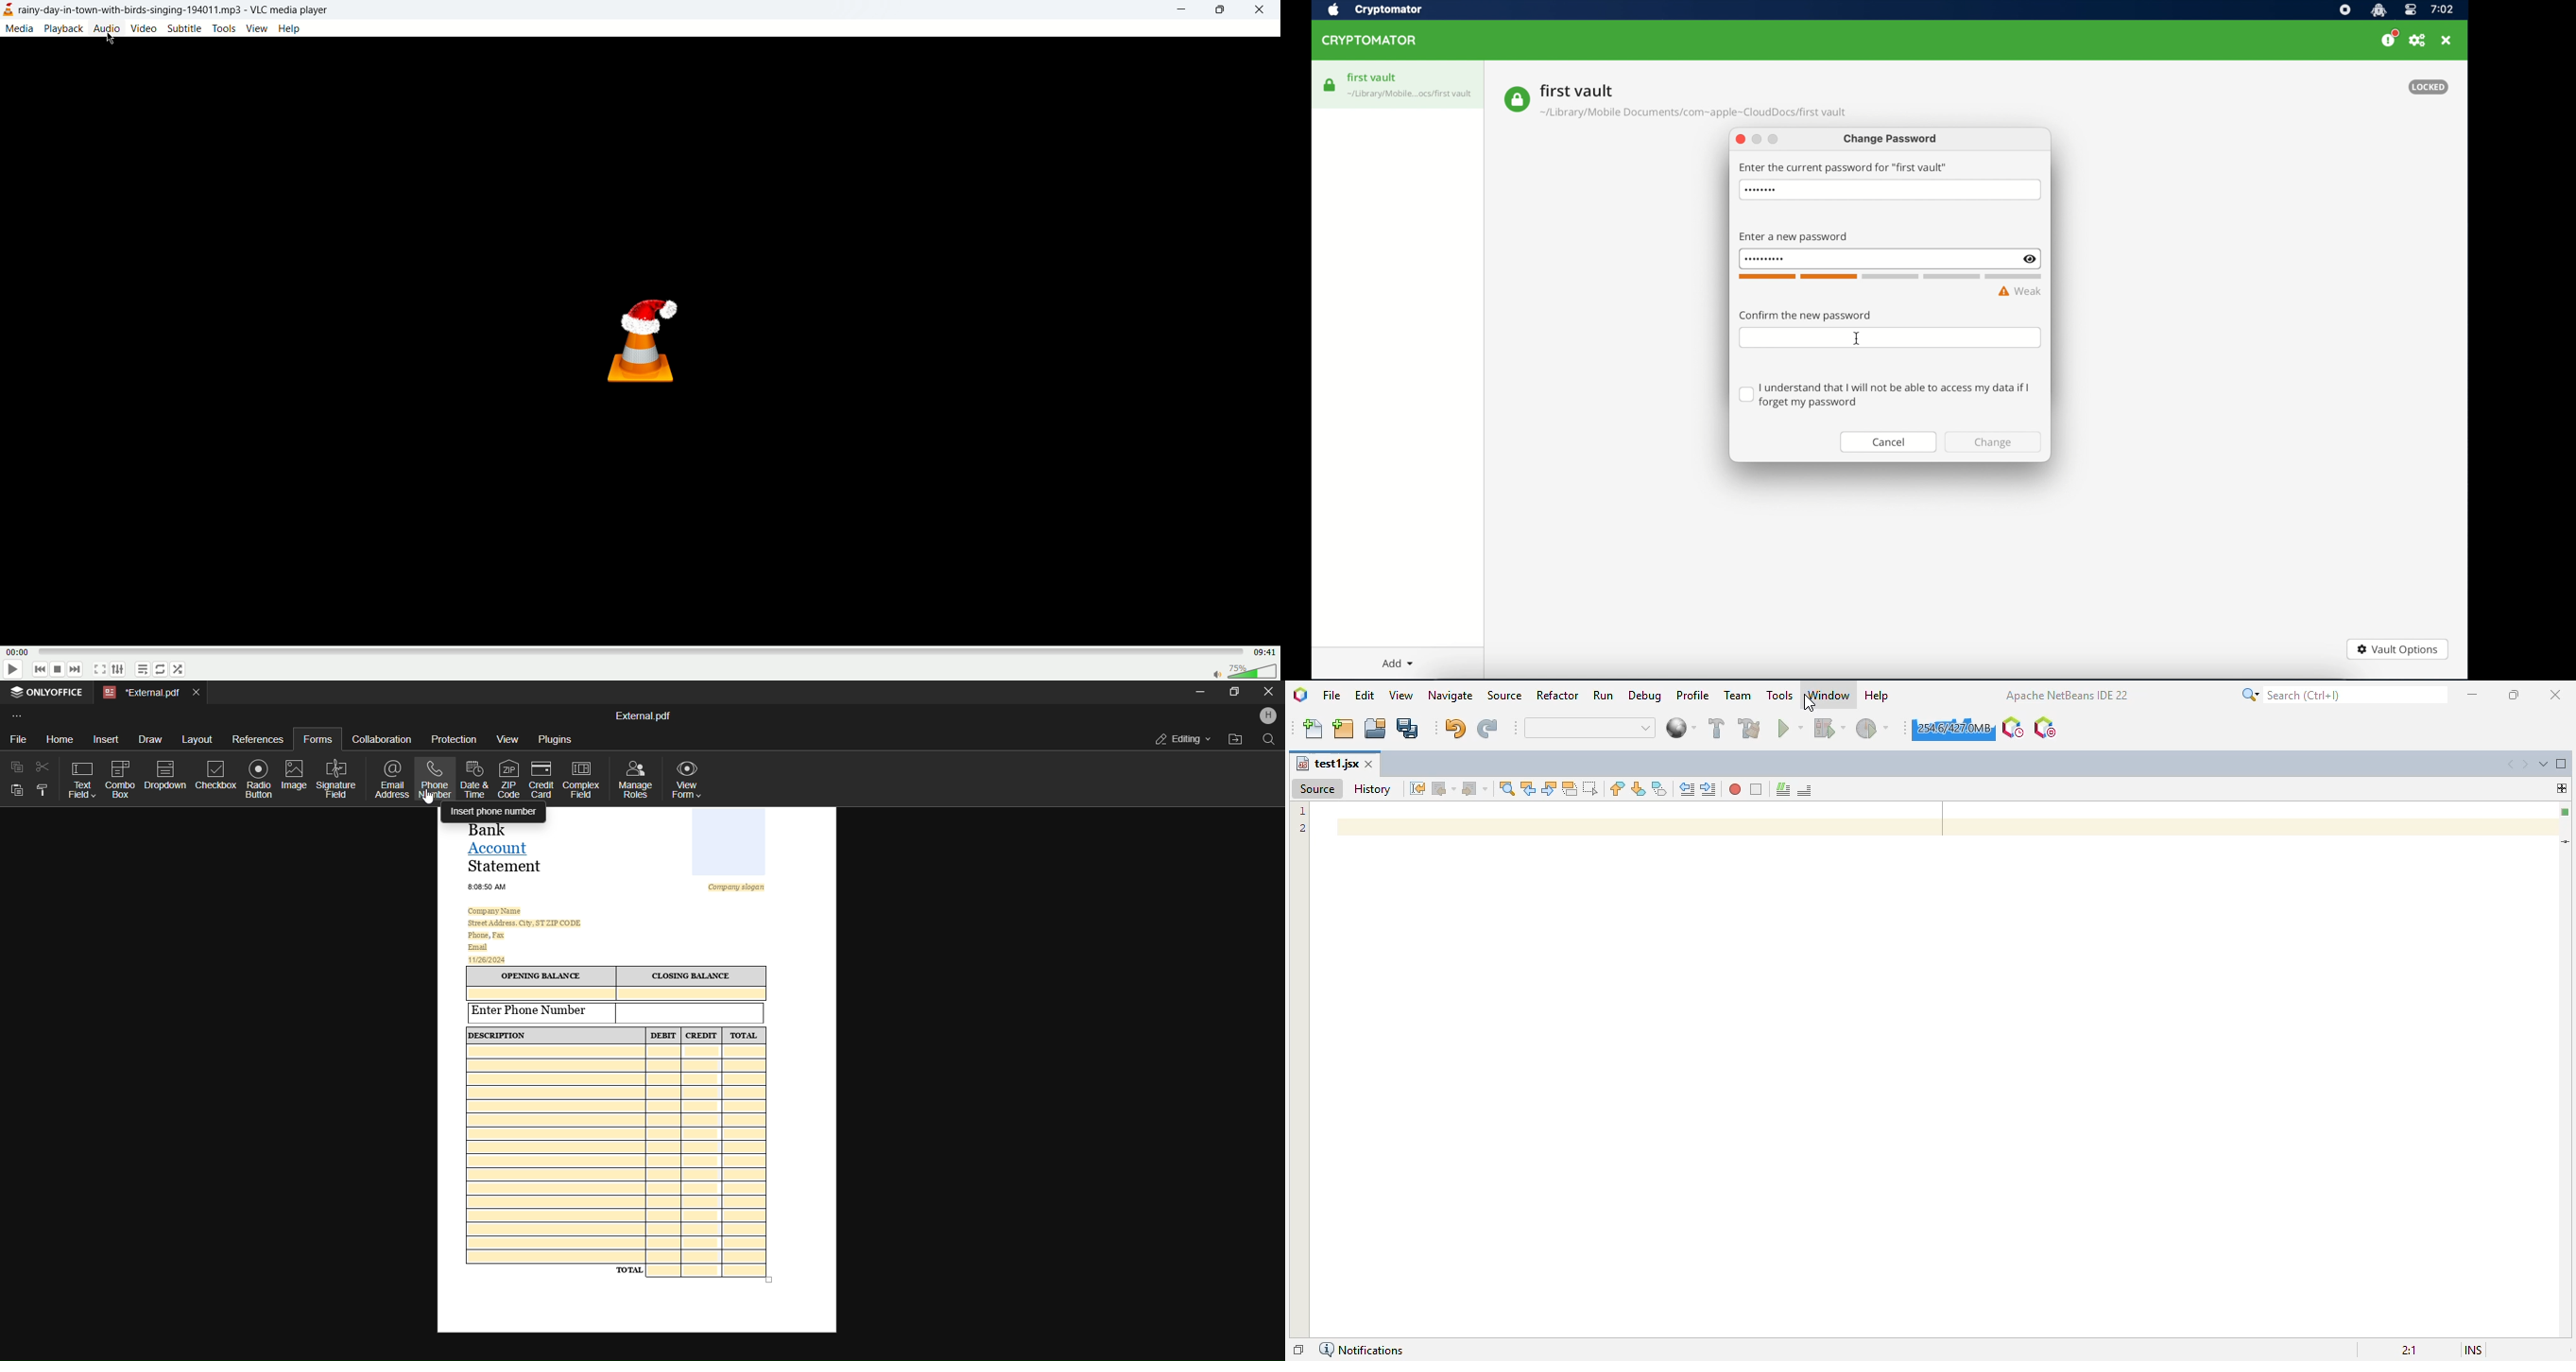 This screenshot has height=1372, width=2576. I want to click on video, so click(144, 29).